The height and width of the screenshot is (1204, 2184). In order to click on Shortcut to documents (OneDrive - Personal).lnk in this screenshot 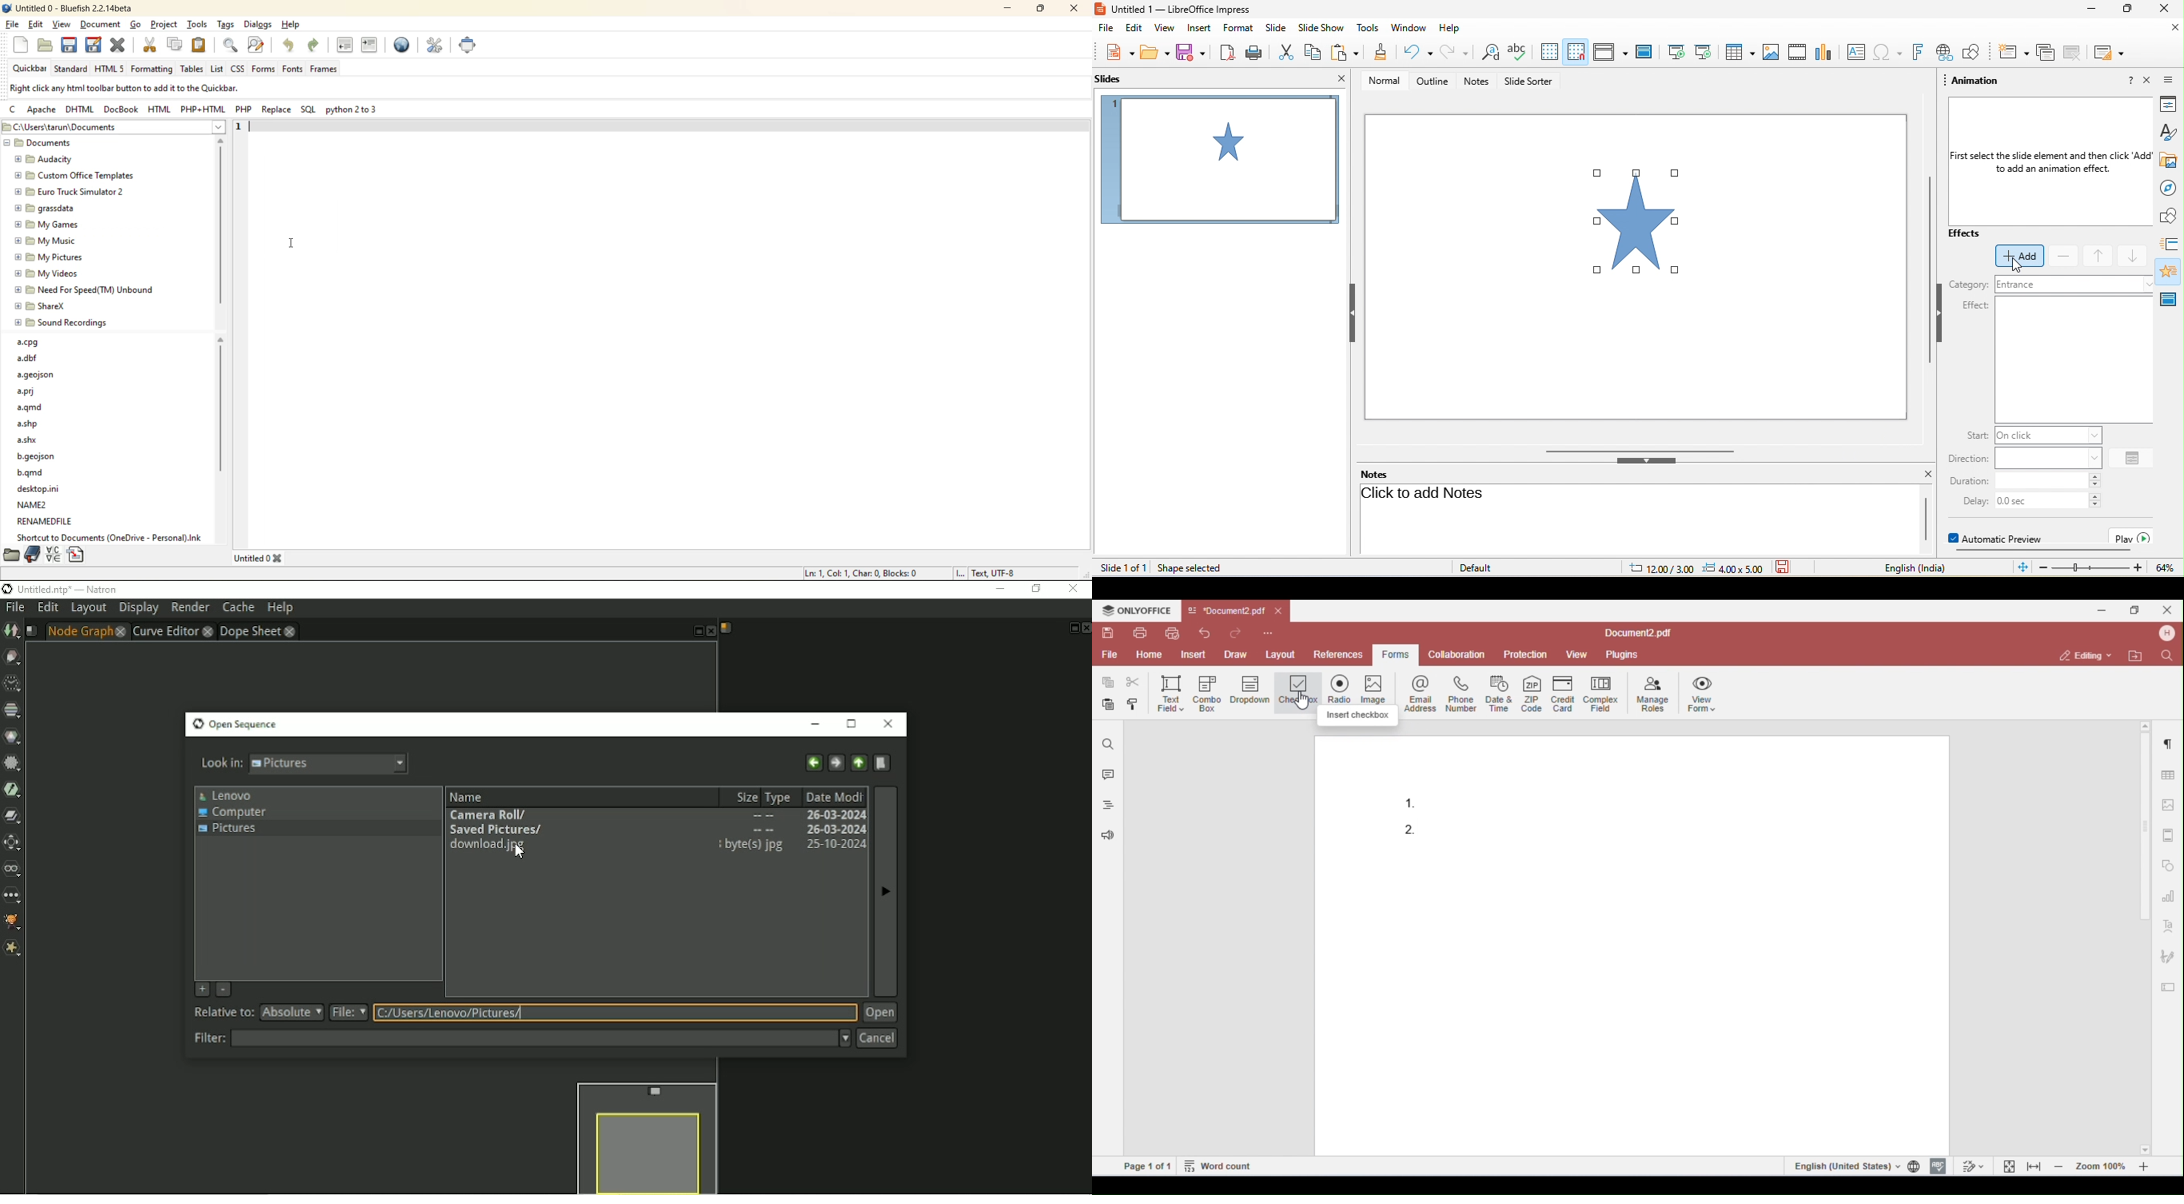, I will do `click(111, 537)`.